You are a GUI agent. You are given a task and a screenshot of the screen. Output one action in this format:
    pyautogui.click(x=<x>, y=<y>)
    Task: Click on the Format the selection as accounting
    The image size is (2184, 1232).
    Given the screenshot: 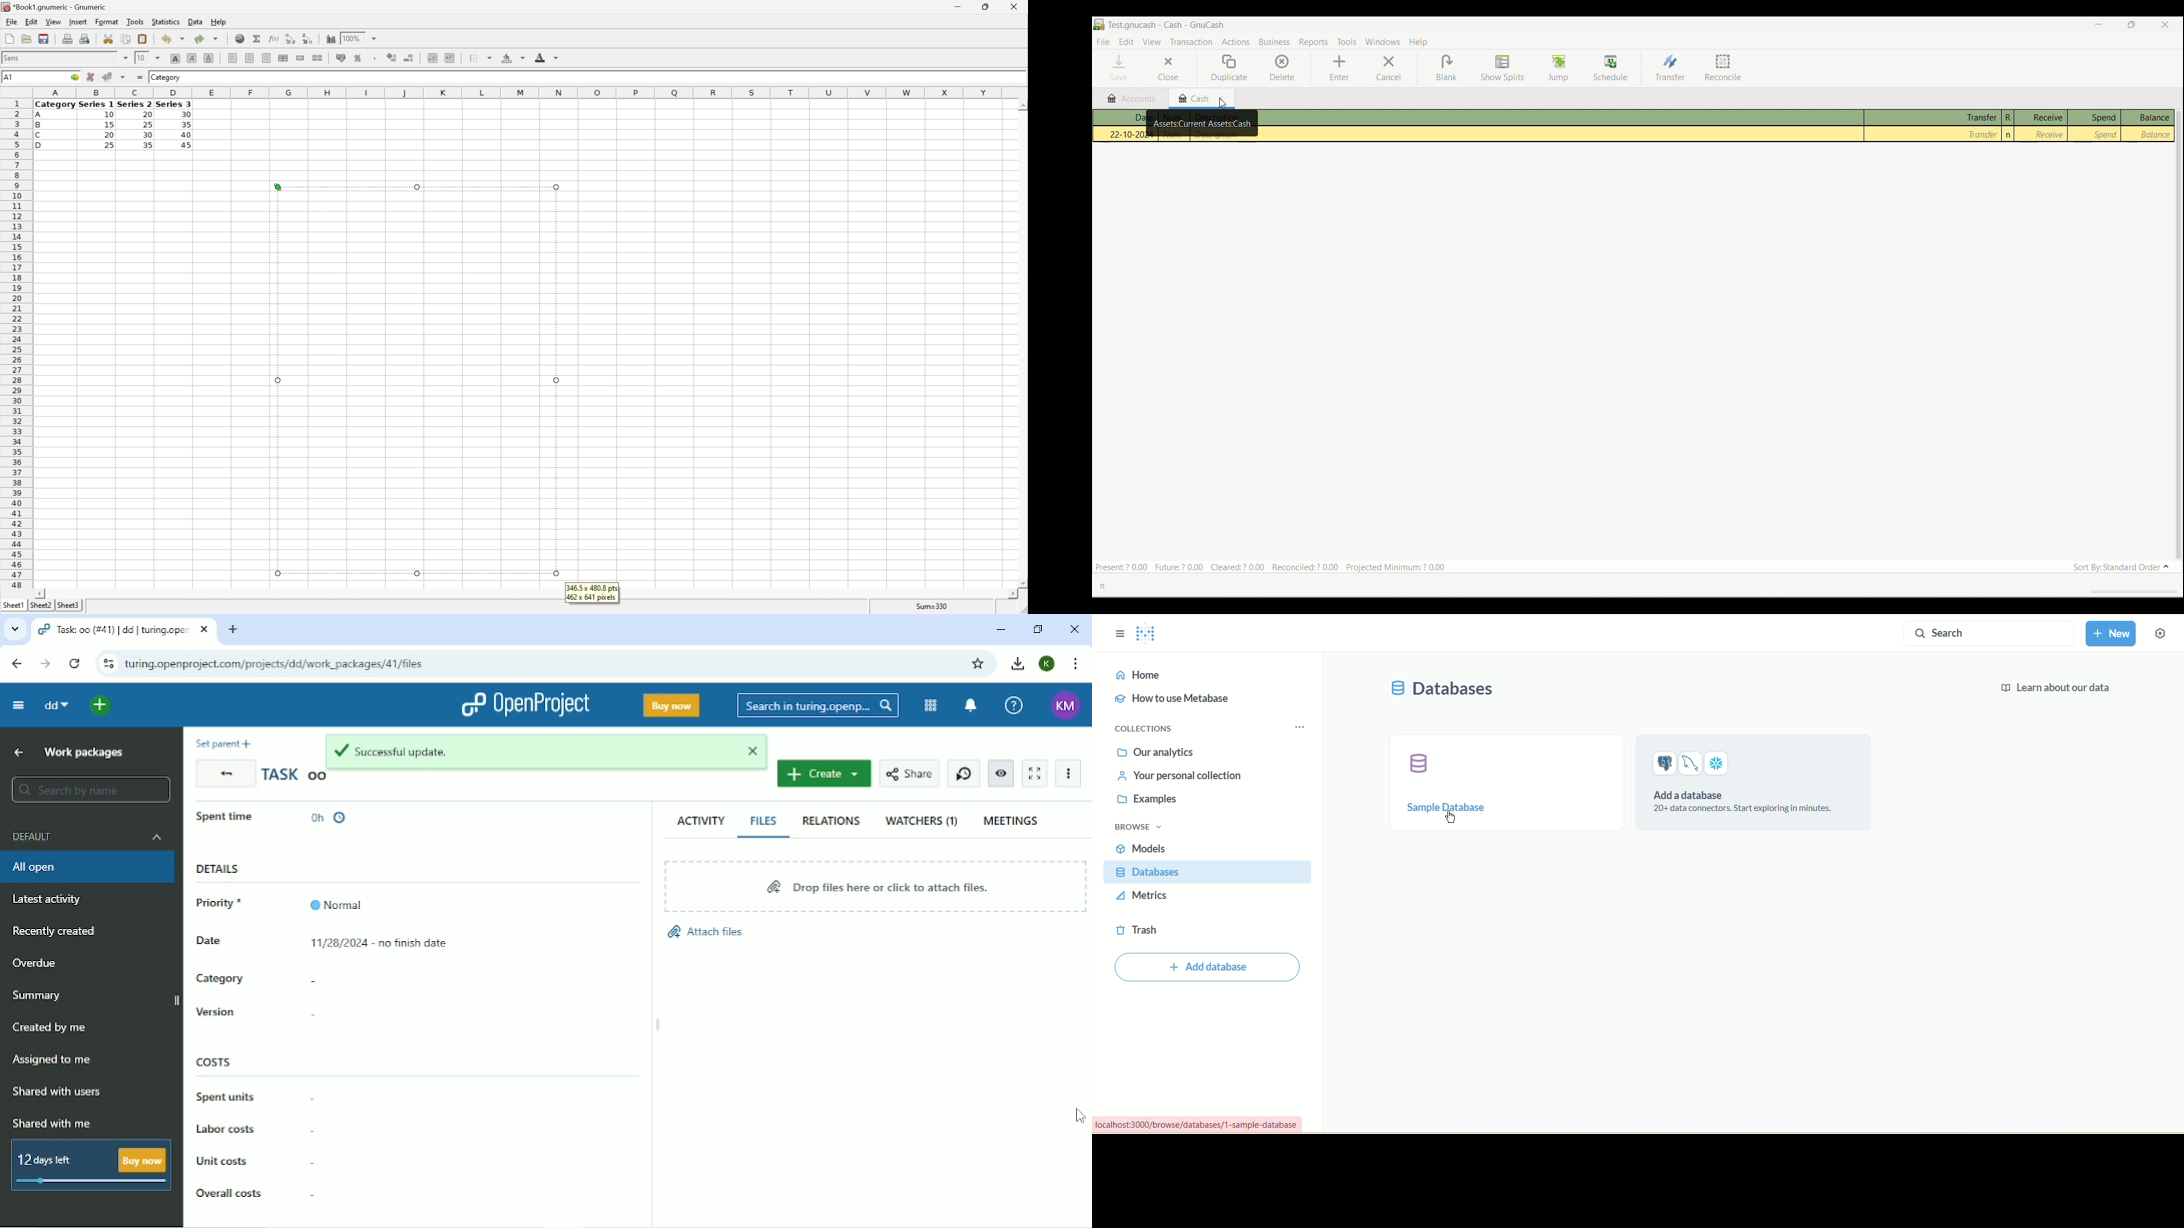 What is the action you would take?
    pyautogui.click(x=338, y=57)
    